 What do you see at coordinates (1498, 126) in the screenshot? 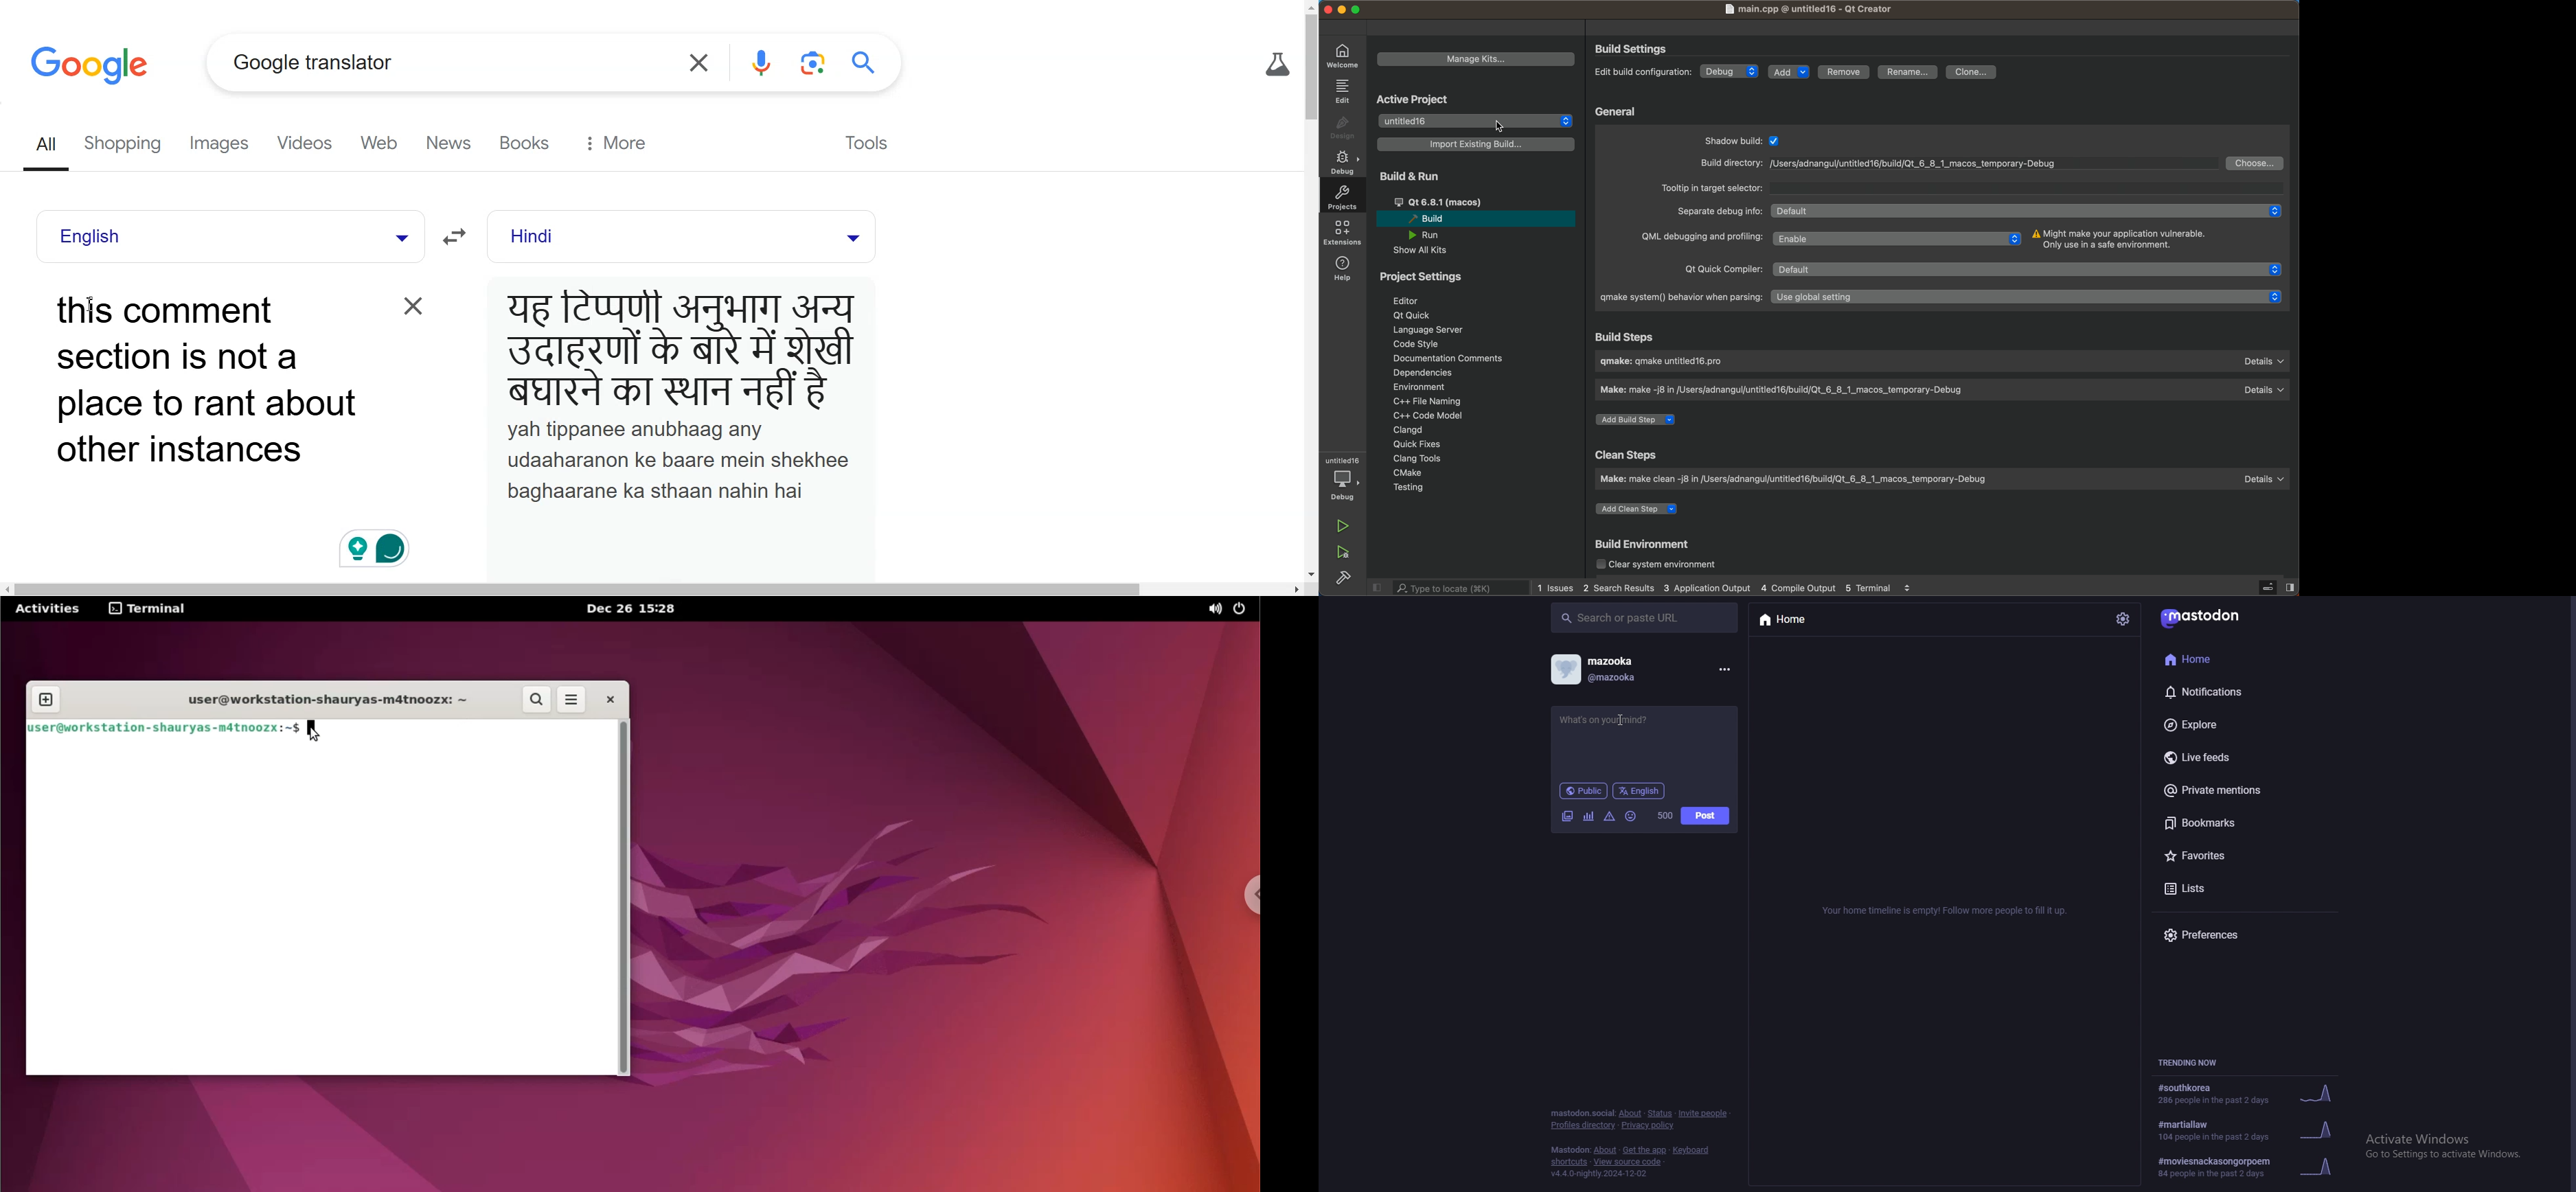
I see `cursor` at bounding box center [1498, 126].